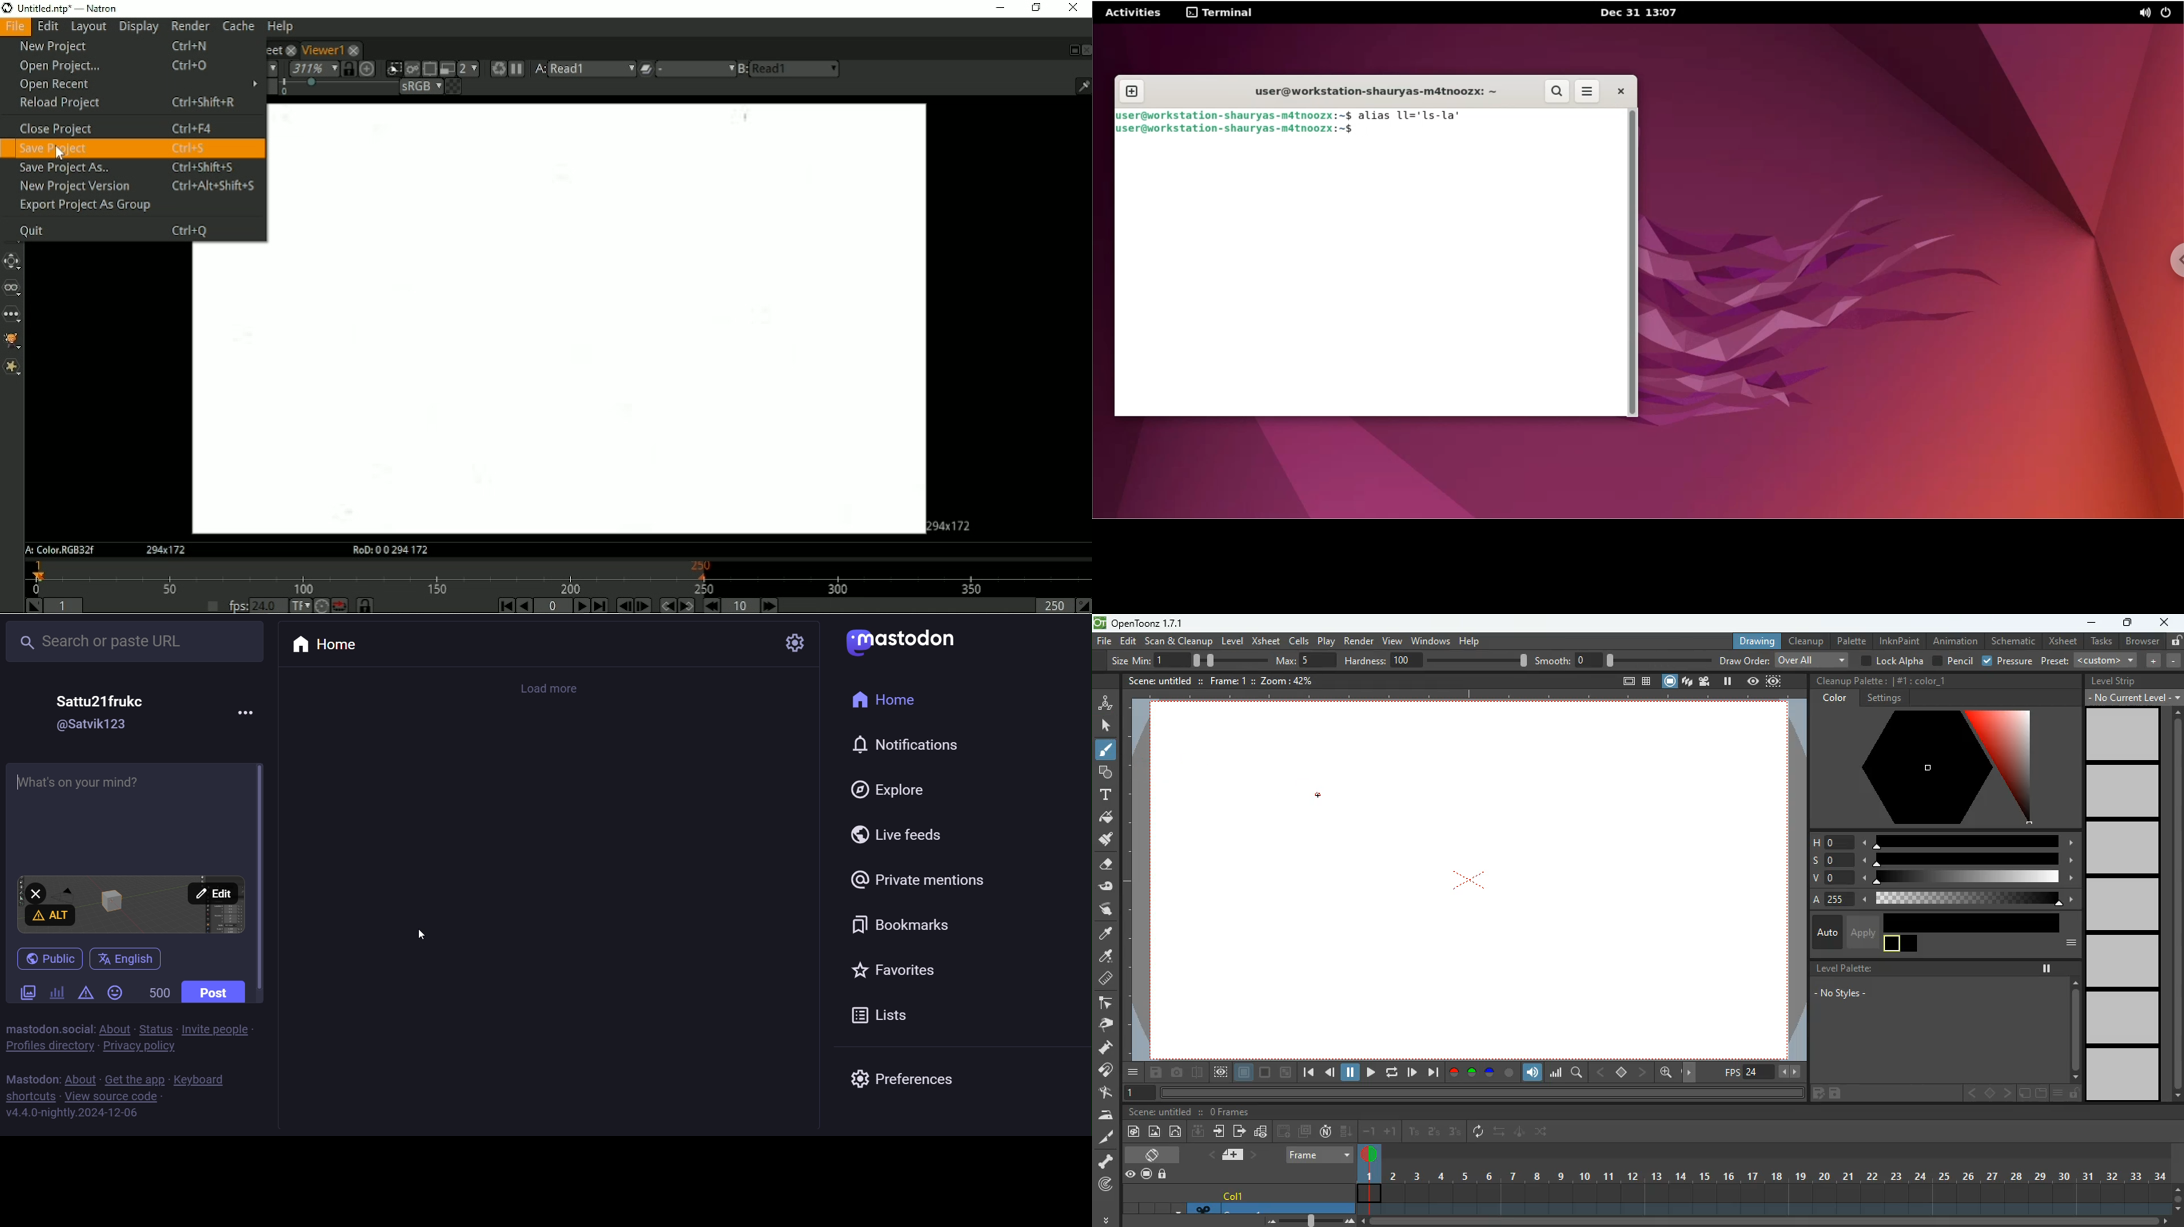 The image size is (2184, 1232). What do you see at coordinates (1318, 795) in the screenshot?
I see `cursor` at bounding box center [1318, 795].